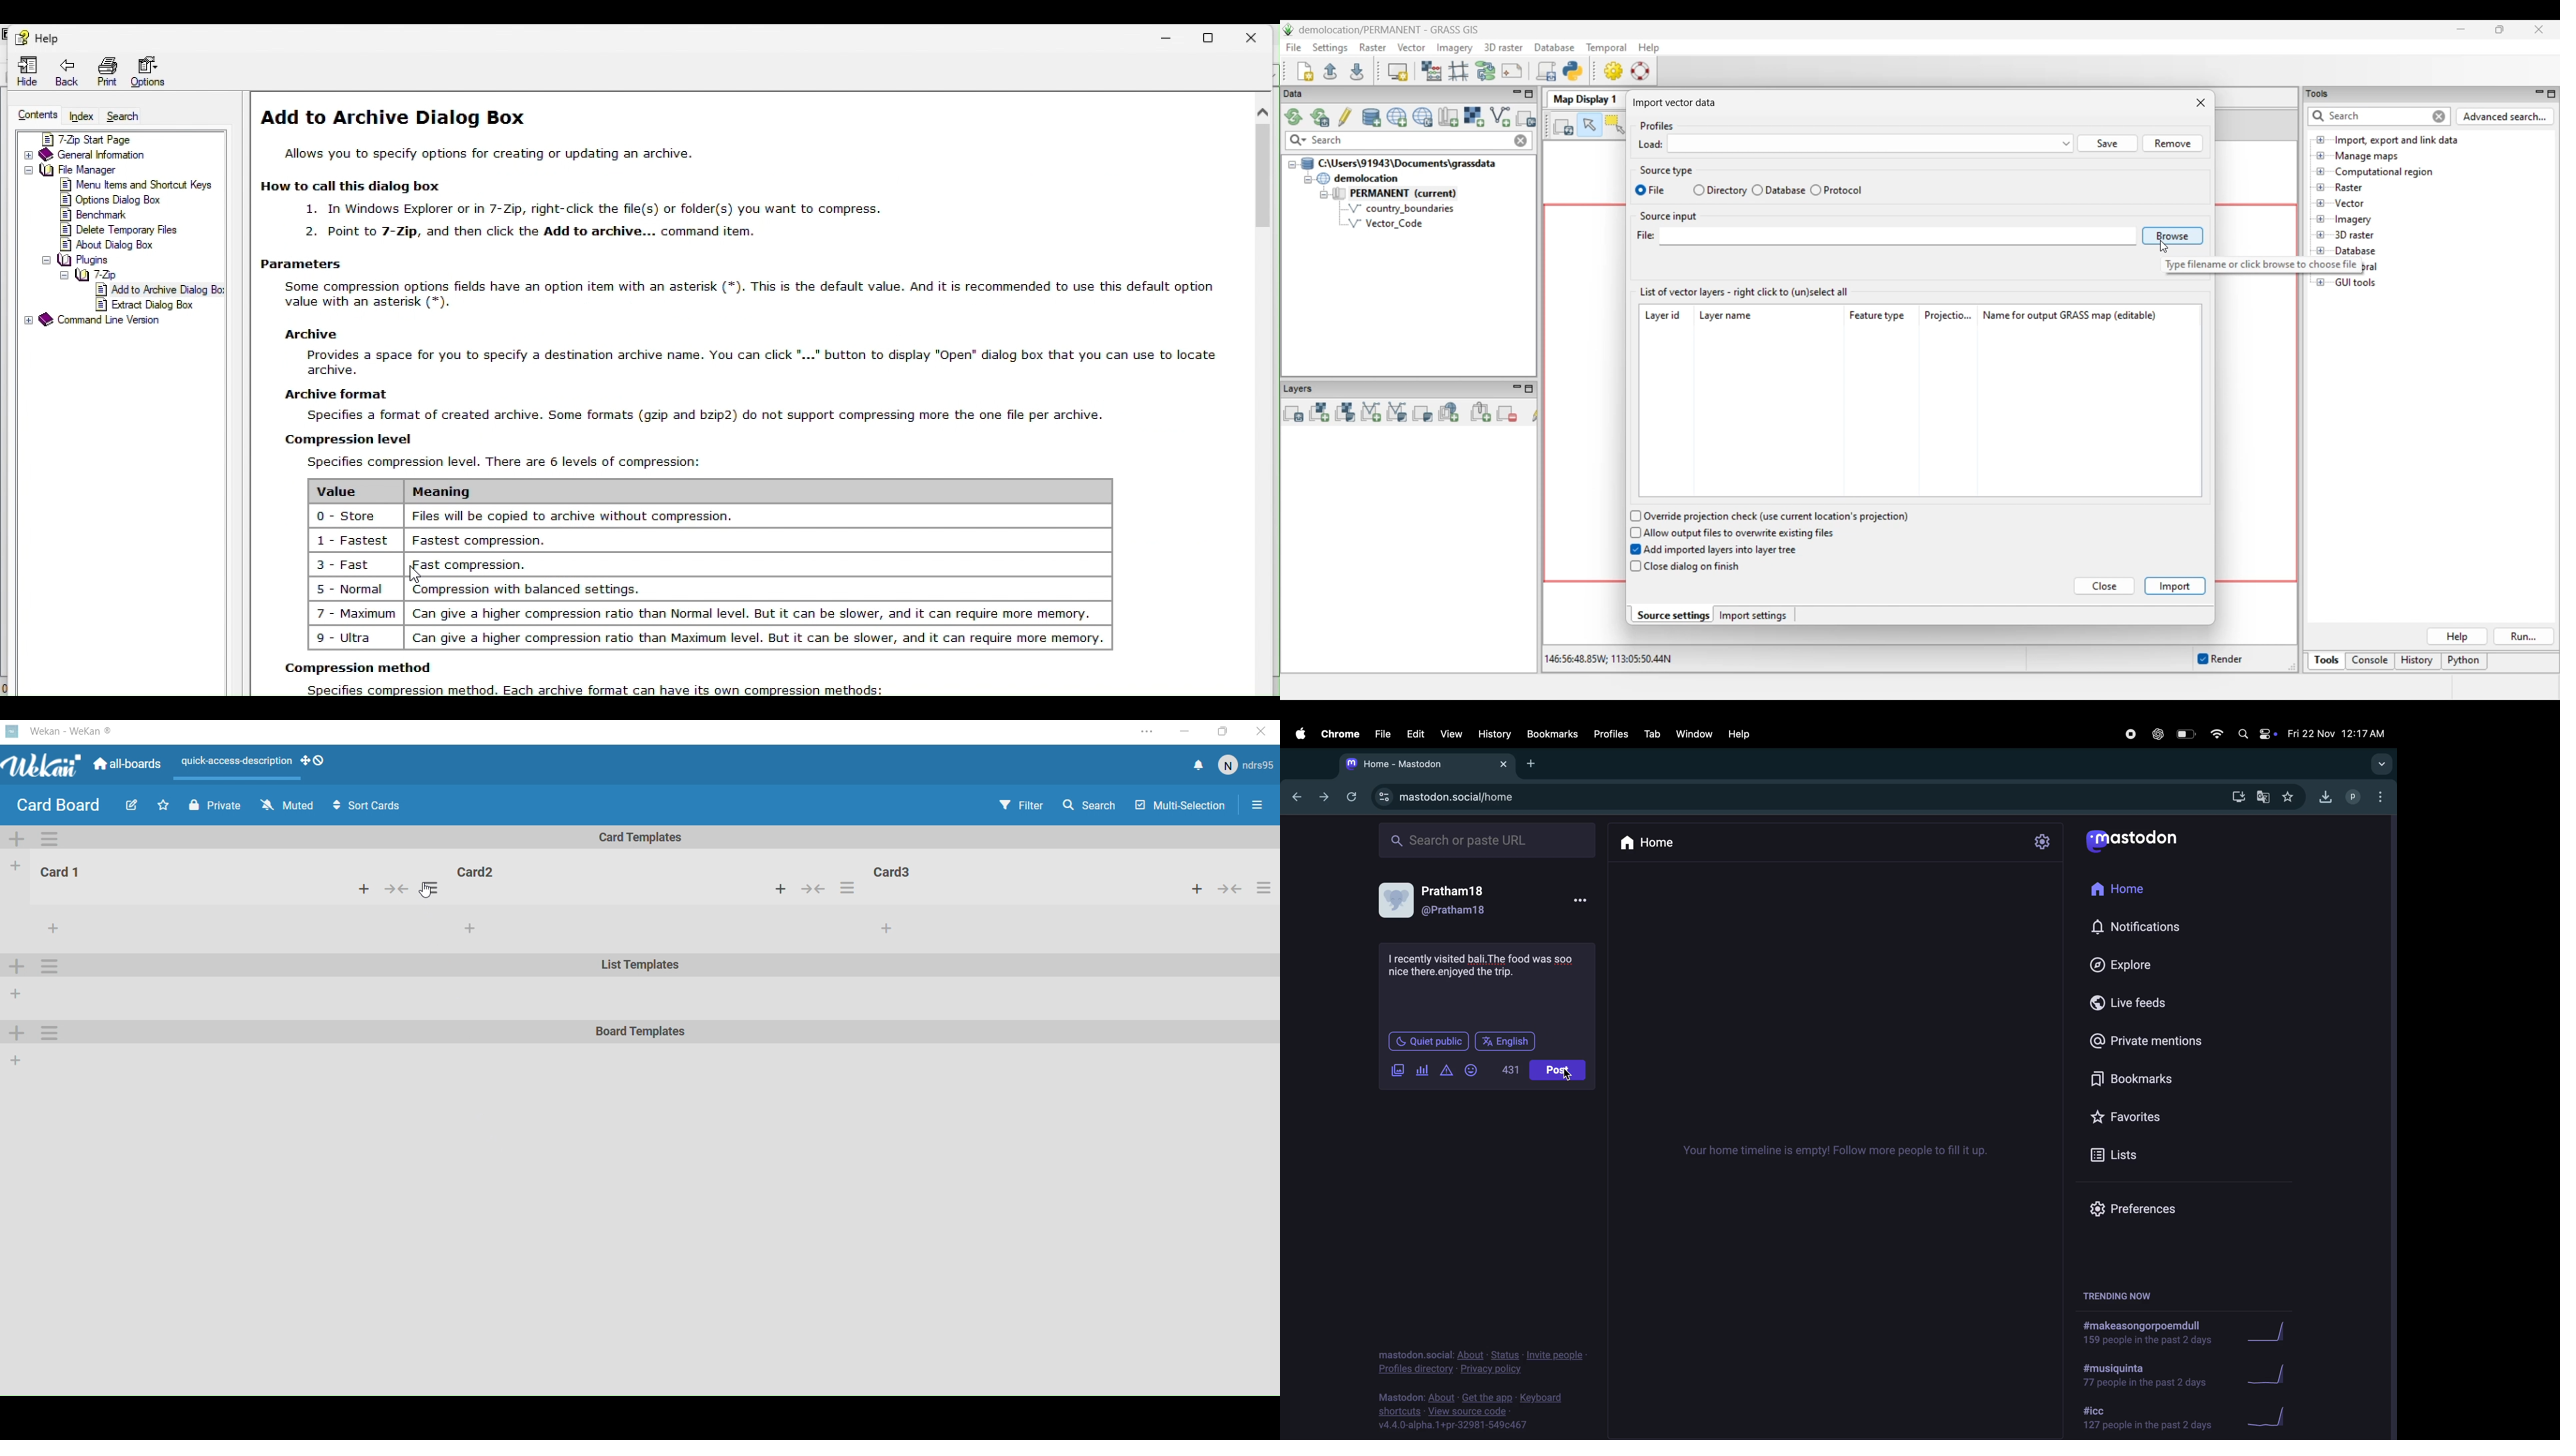  What do you see at coordinates (1351, 795) in the screenshot?
I see `refresh` at bounding box center [1351, 795].